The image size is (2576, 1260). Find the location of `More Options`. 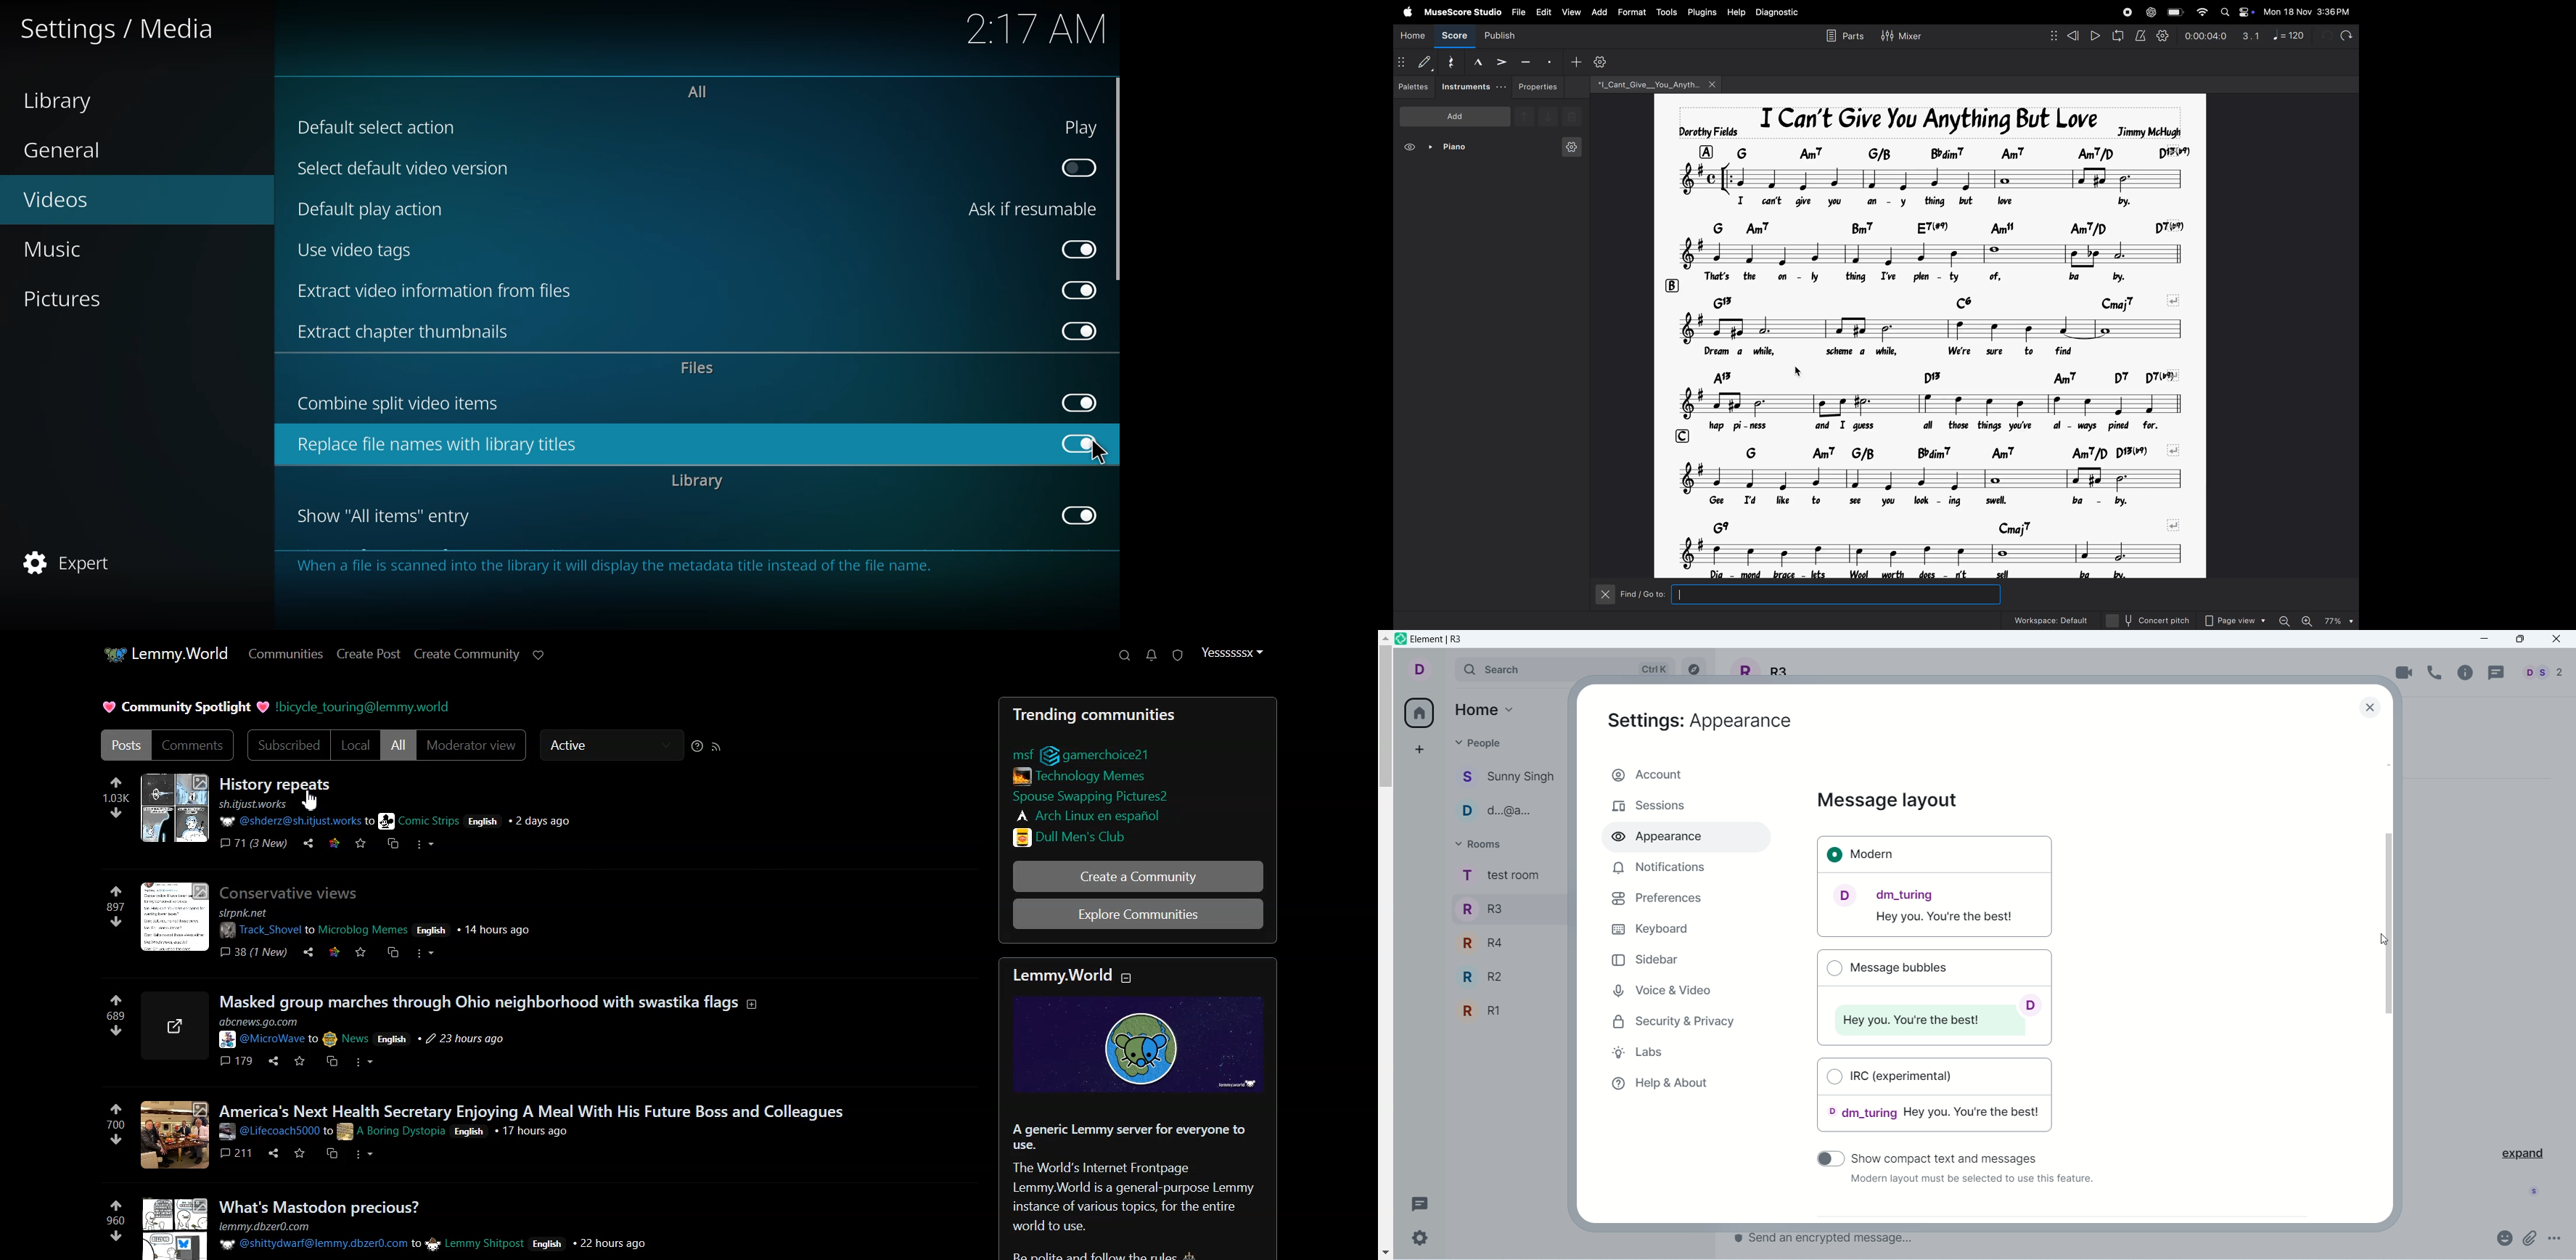

More Options is located at coordinates (2558, 1238).